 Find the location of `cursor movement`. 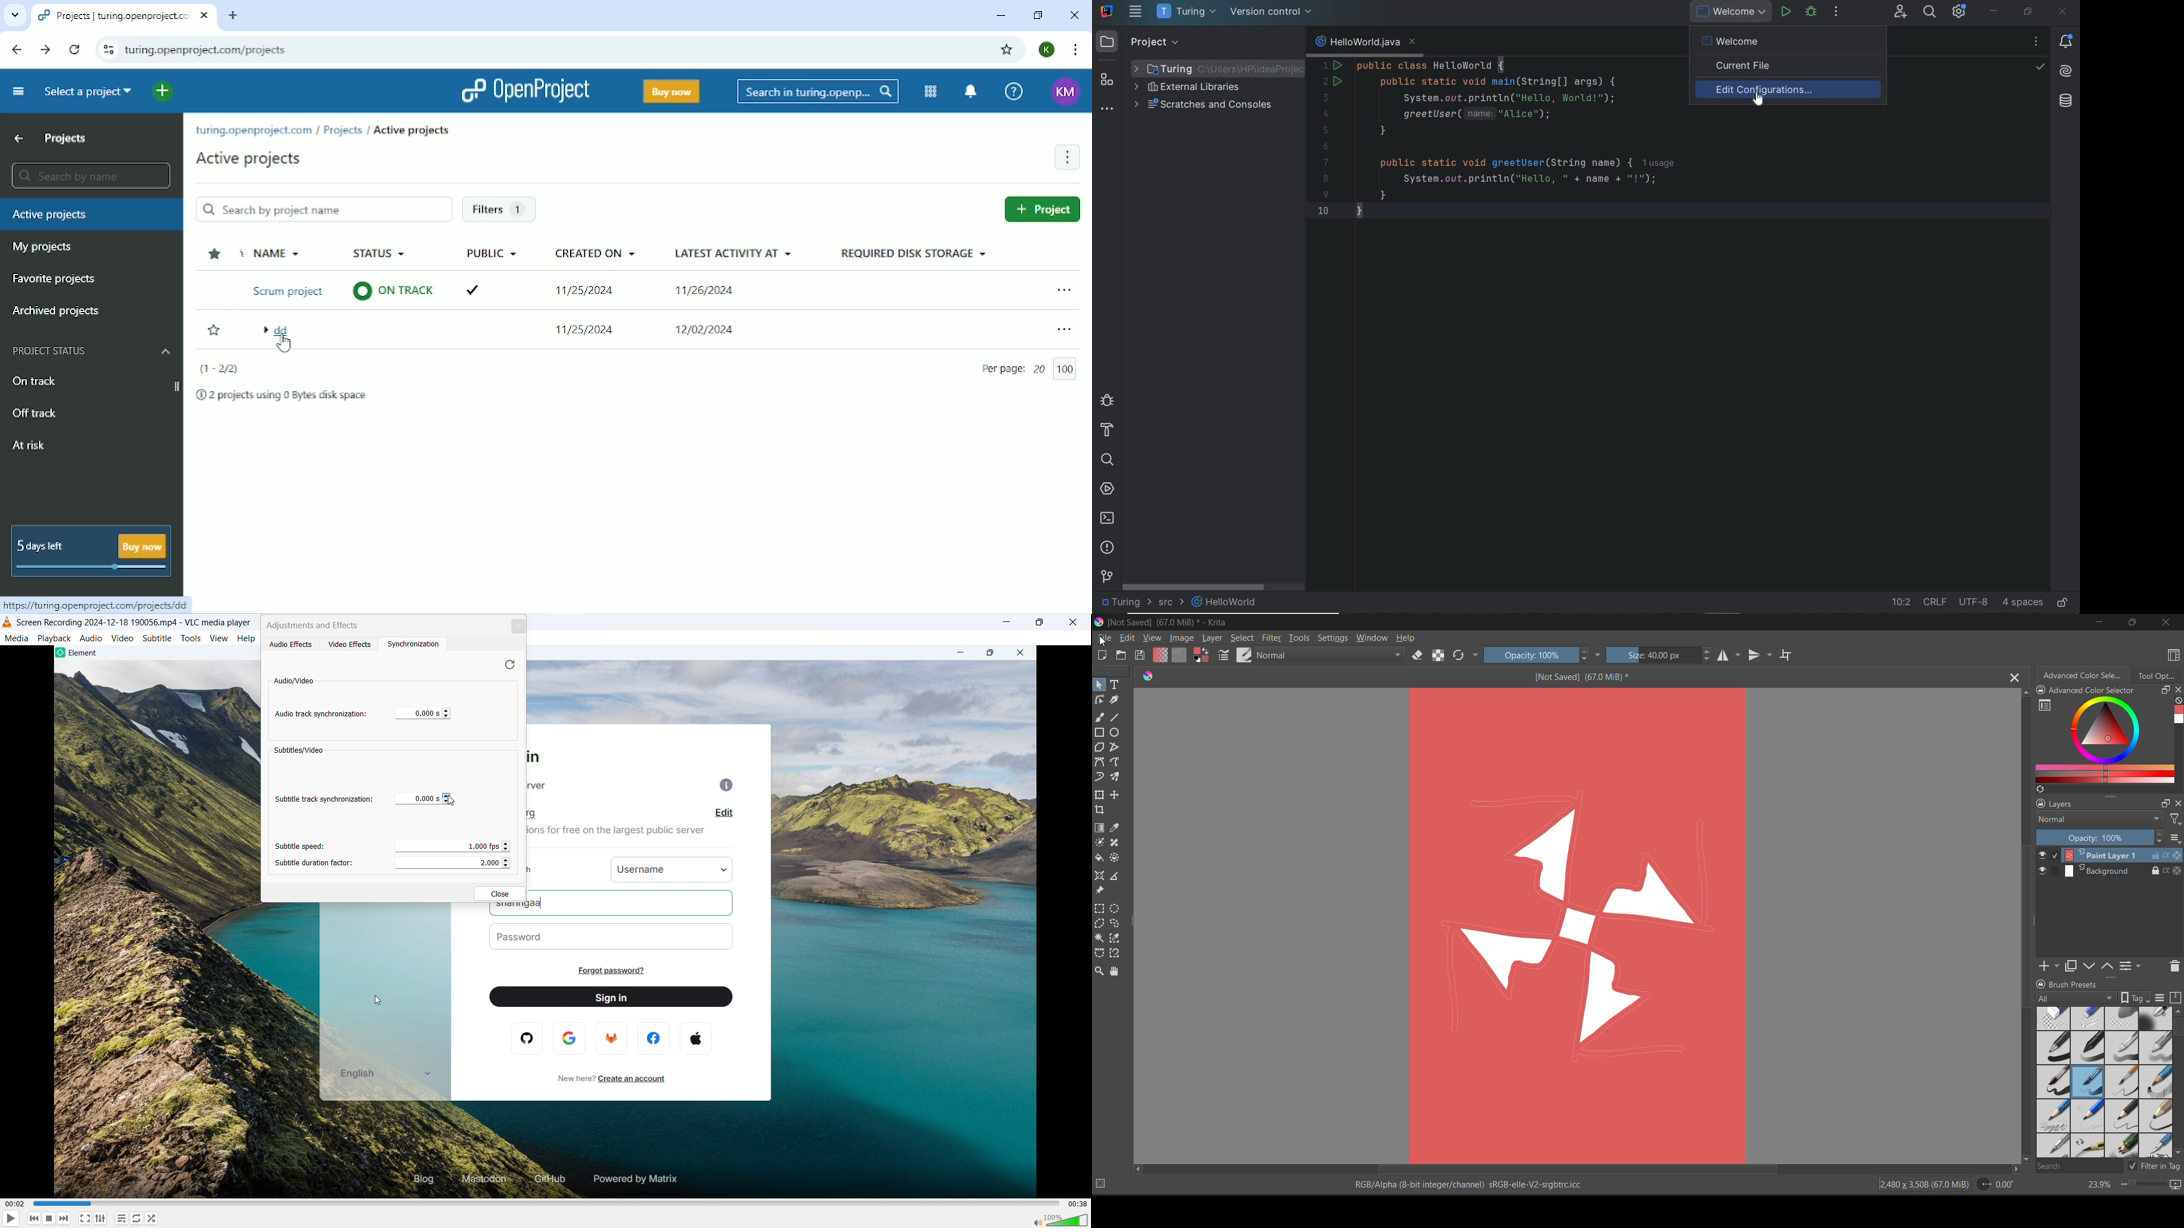

cursor movement is located at coordinates (370, 999).